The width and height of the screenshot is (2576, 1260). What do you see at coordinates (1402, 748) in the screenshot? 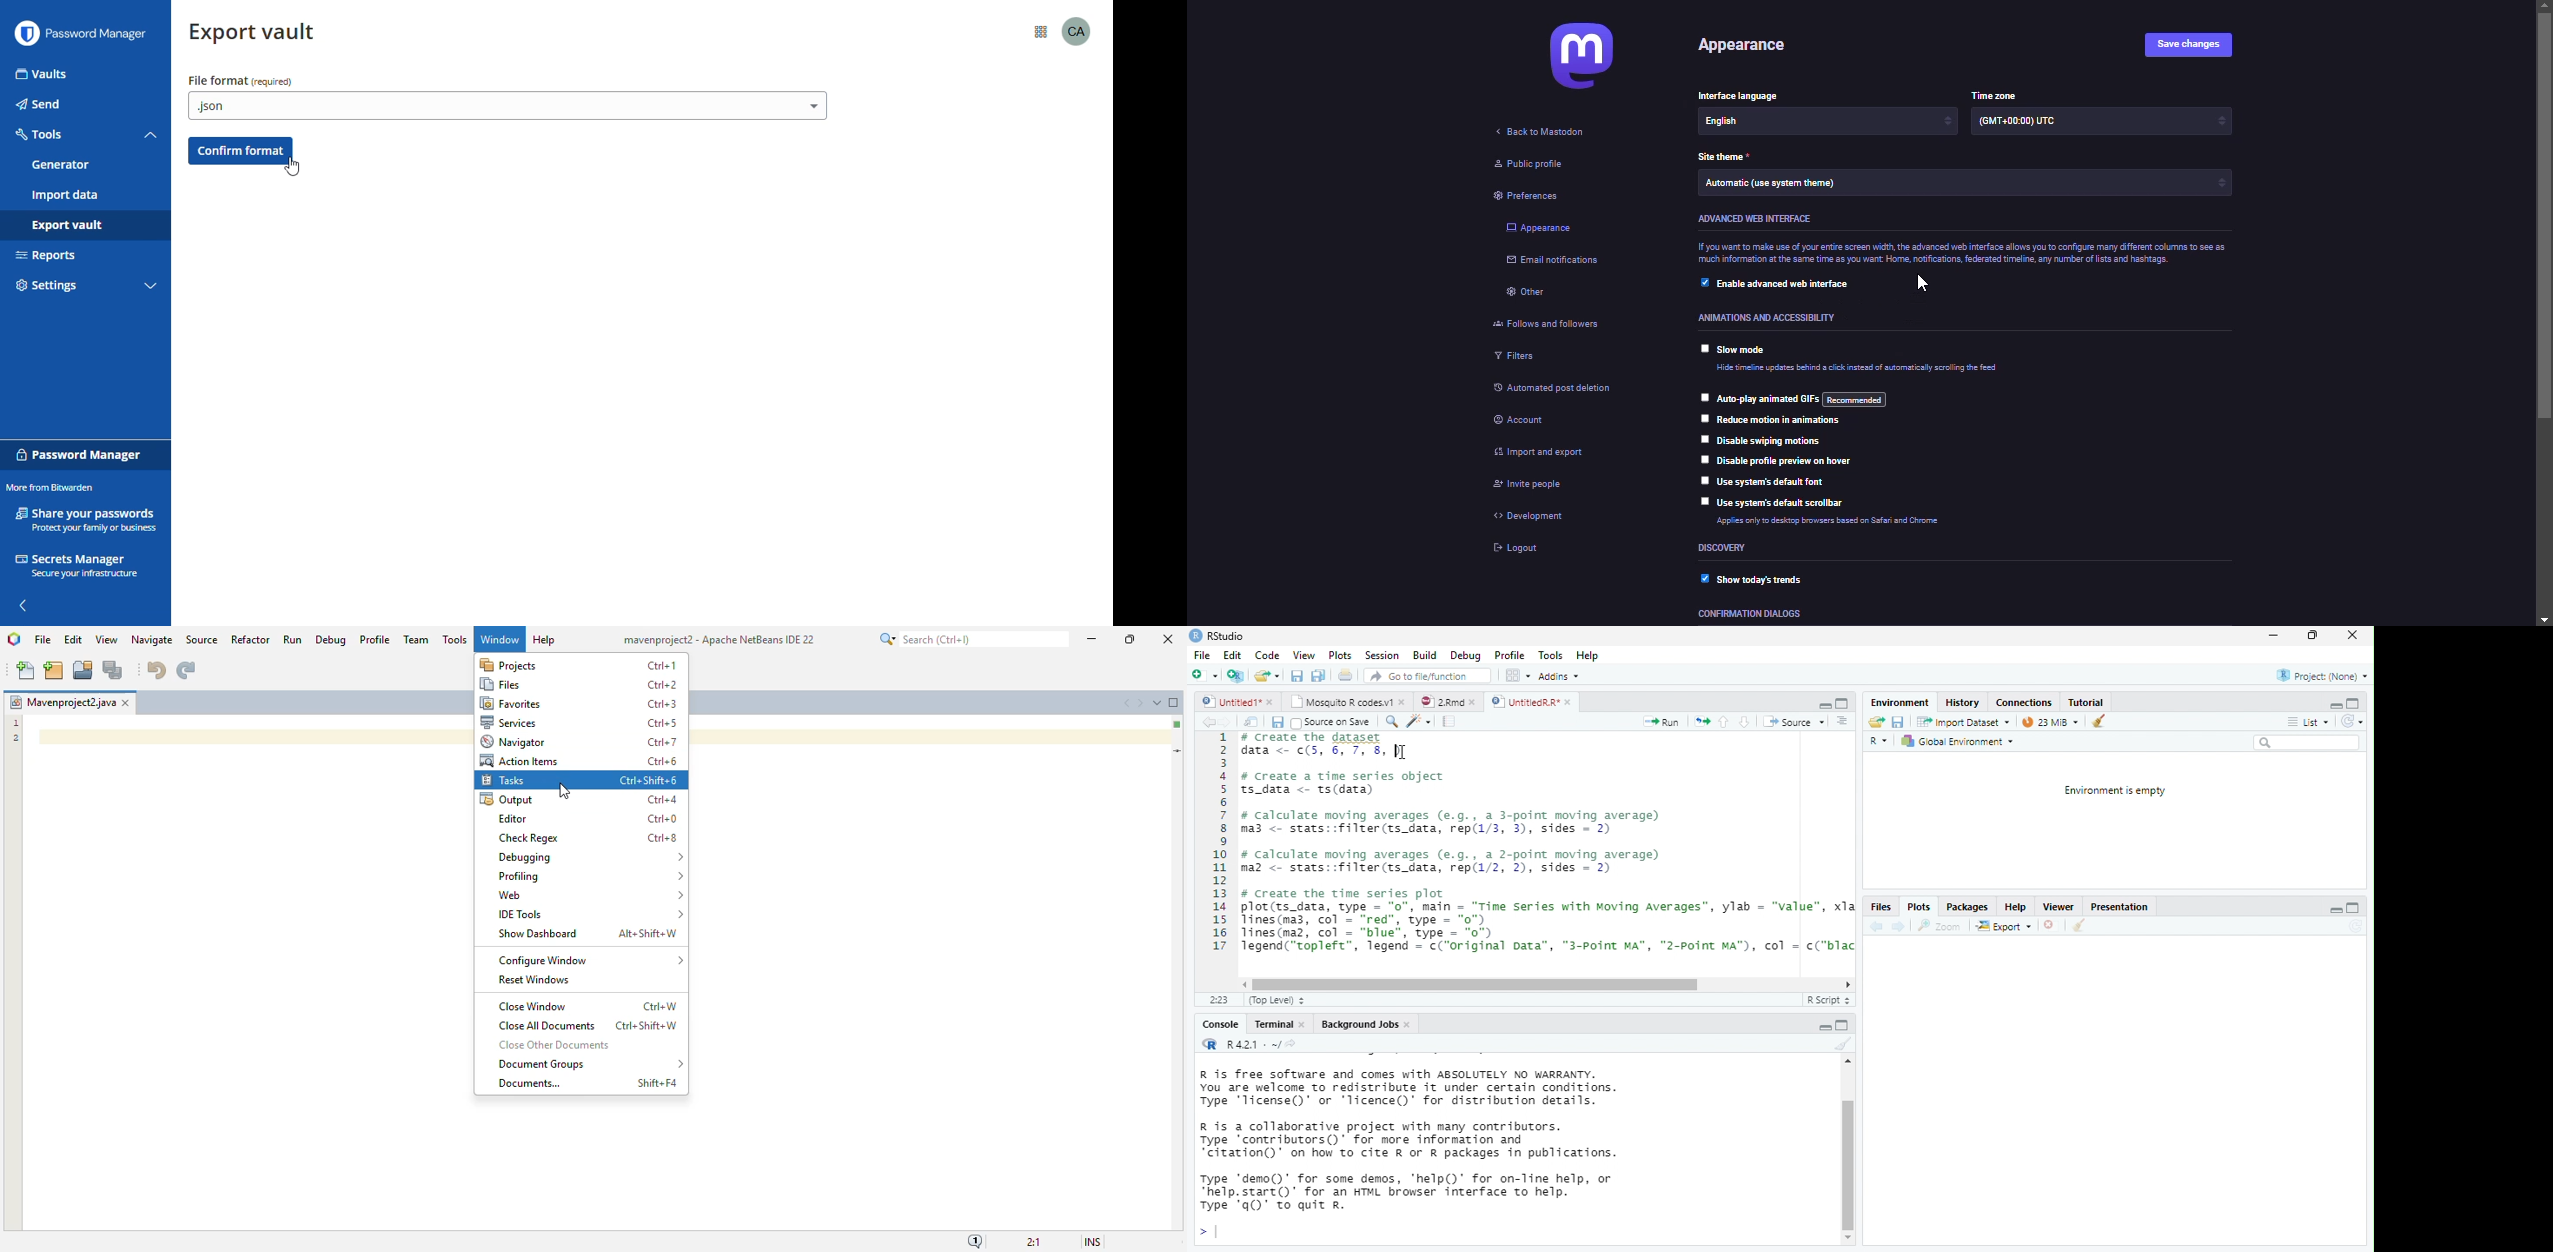
I see `text cursror` at bounding box center [1402, 748].